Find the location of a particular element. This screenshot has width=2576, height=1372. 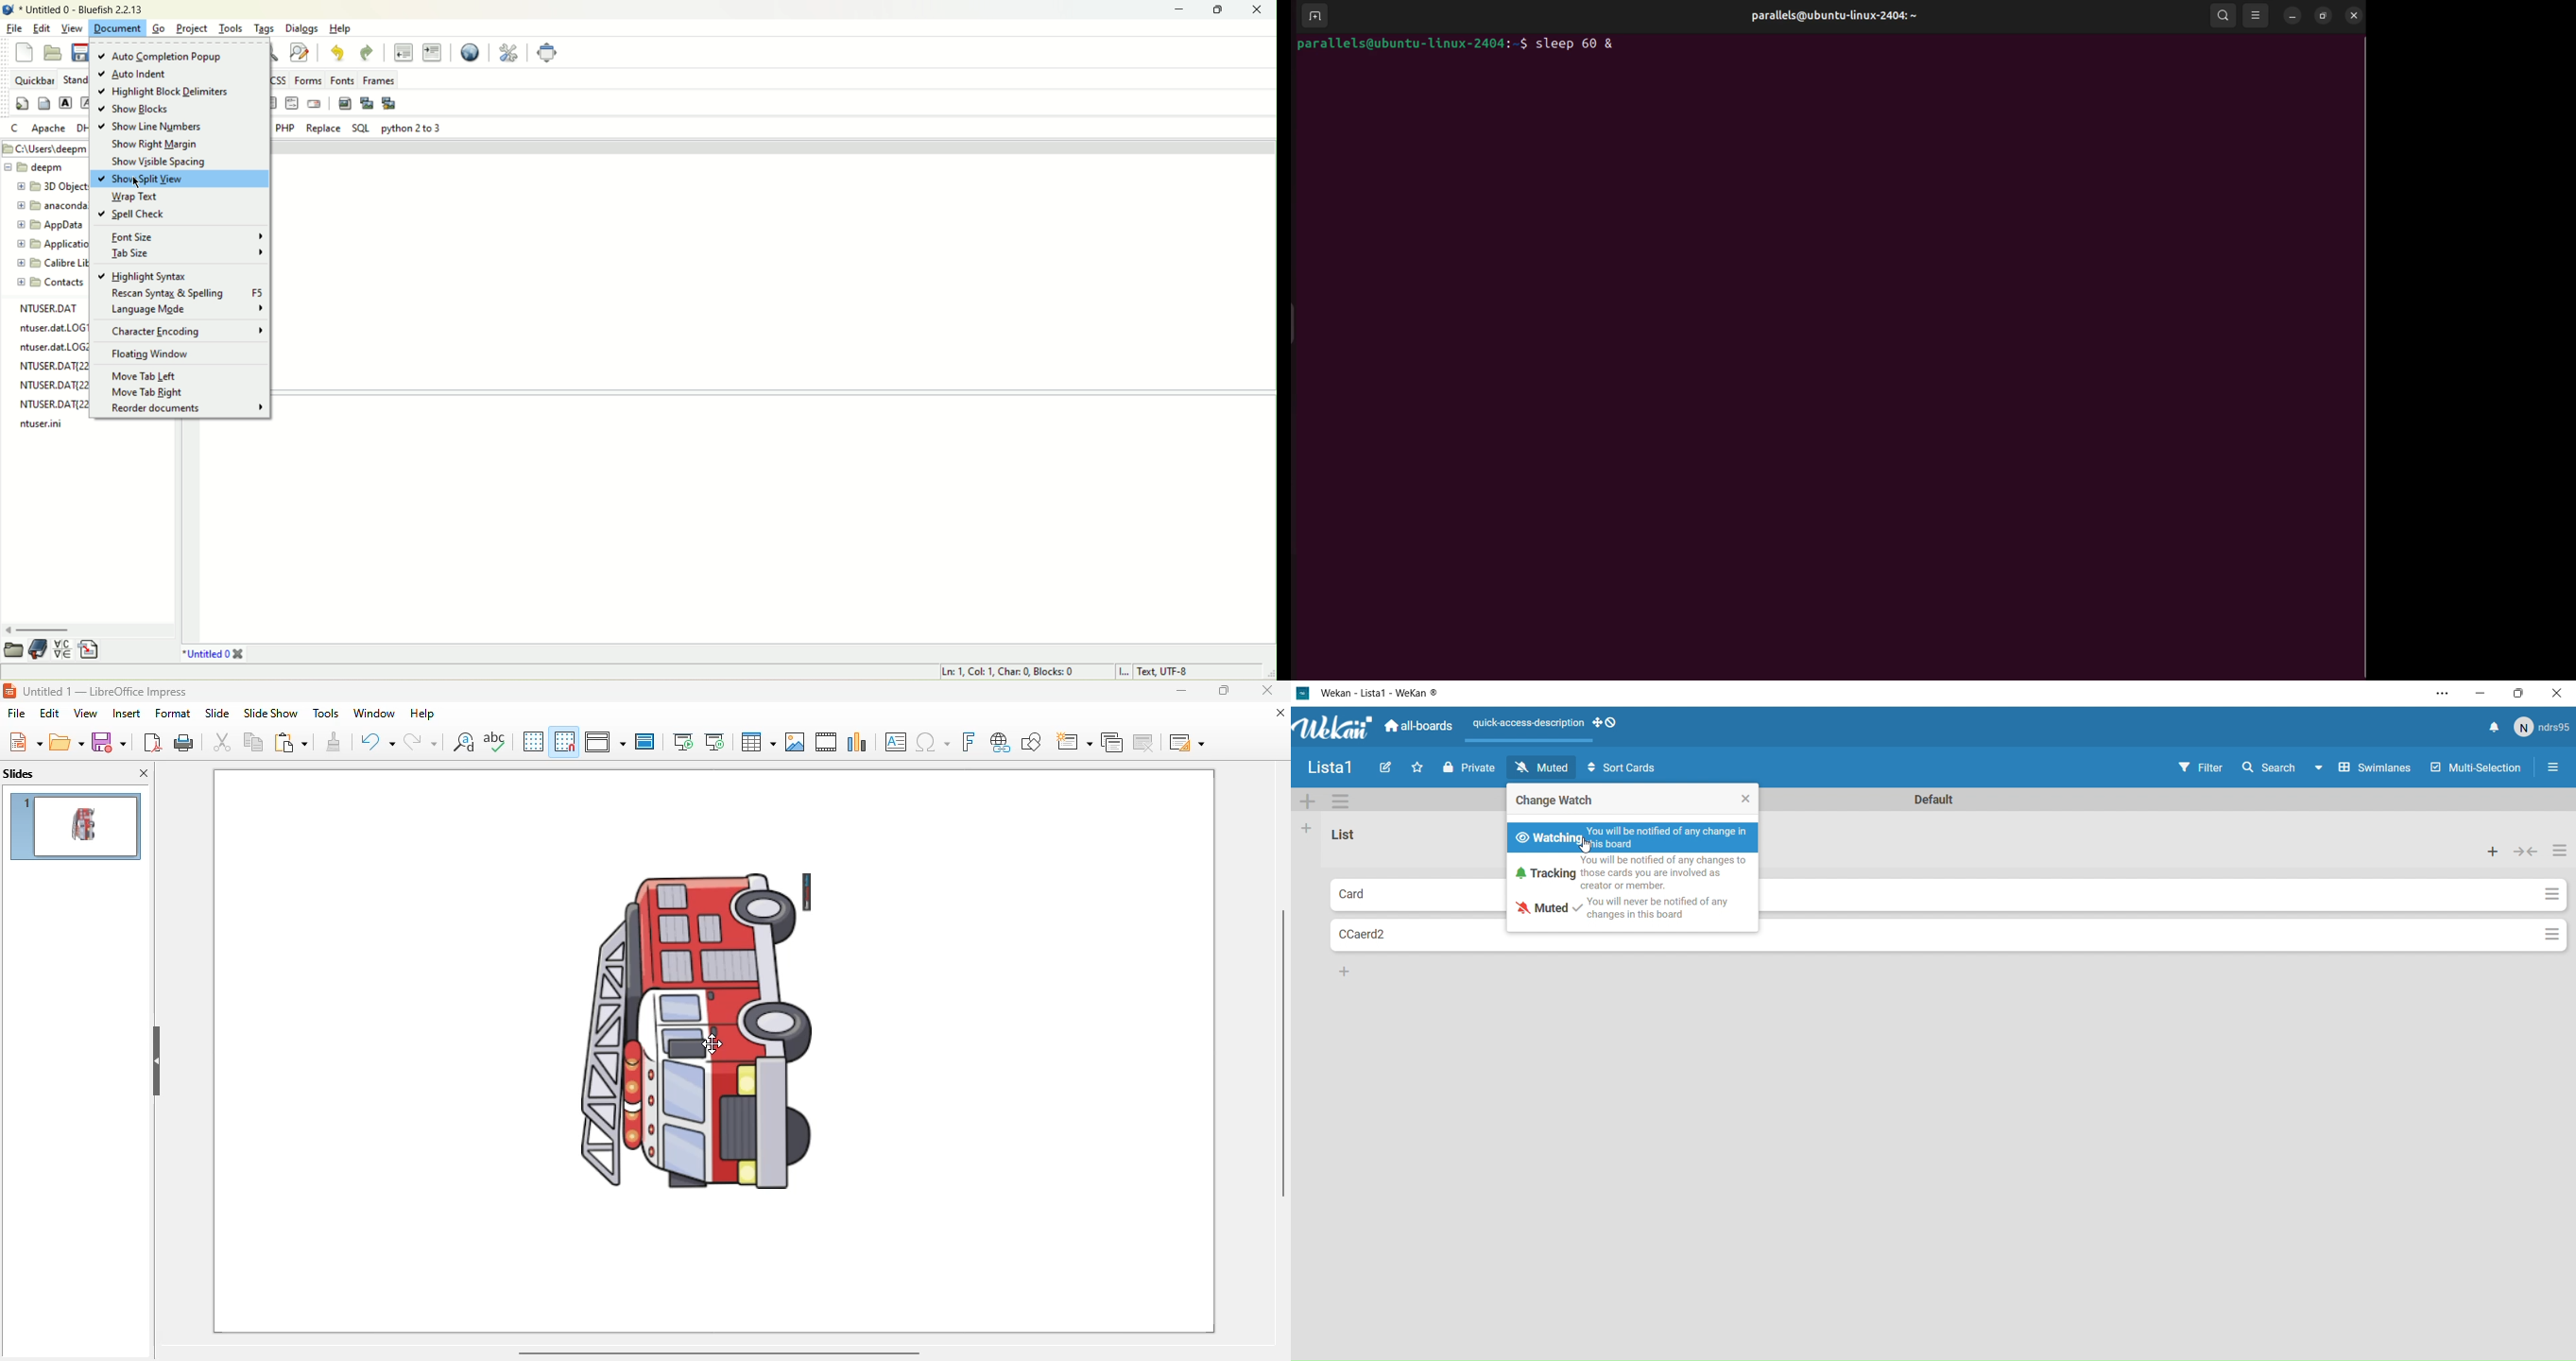

maximize is located at coordinates (1221, 11).